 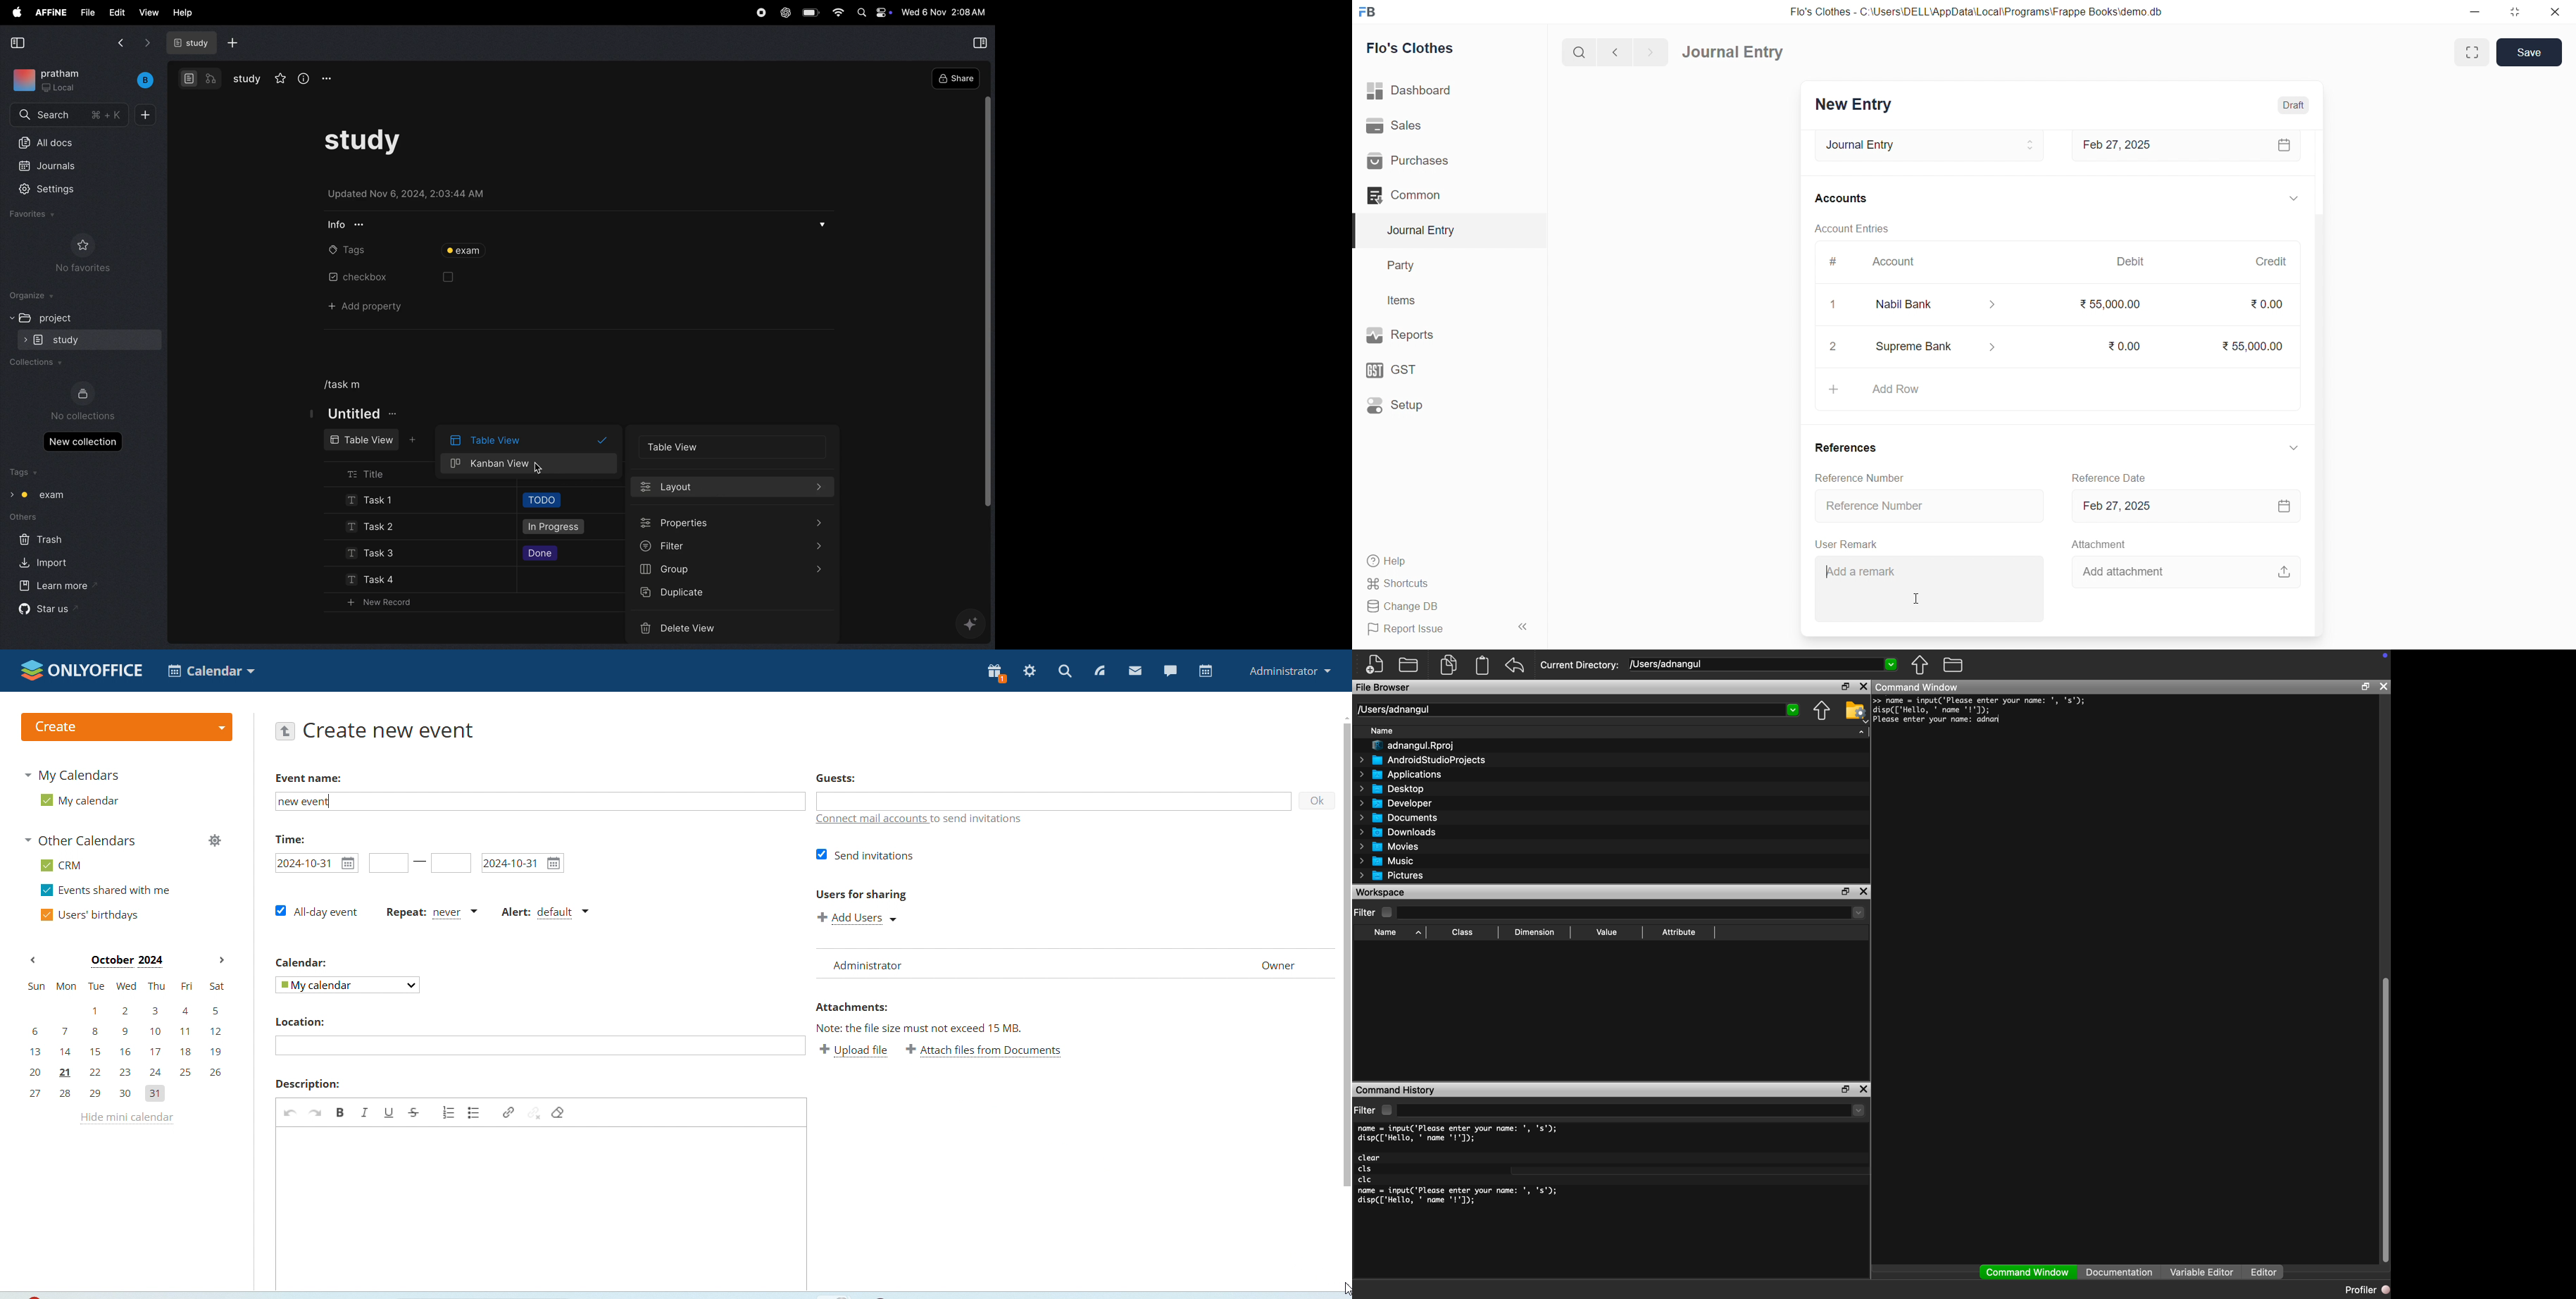 What do you see at coordinates (2515, 11) in the screenshot?
I see `resize` at bounding box center [2515, 11].